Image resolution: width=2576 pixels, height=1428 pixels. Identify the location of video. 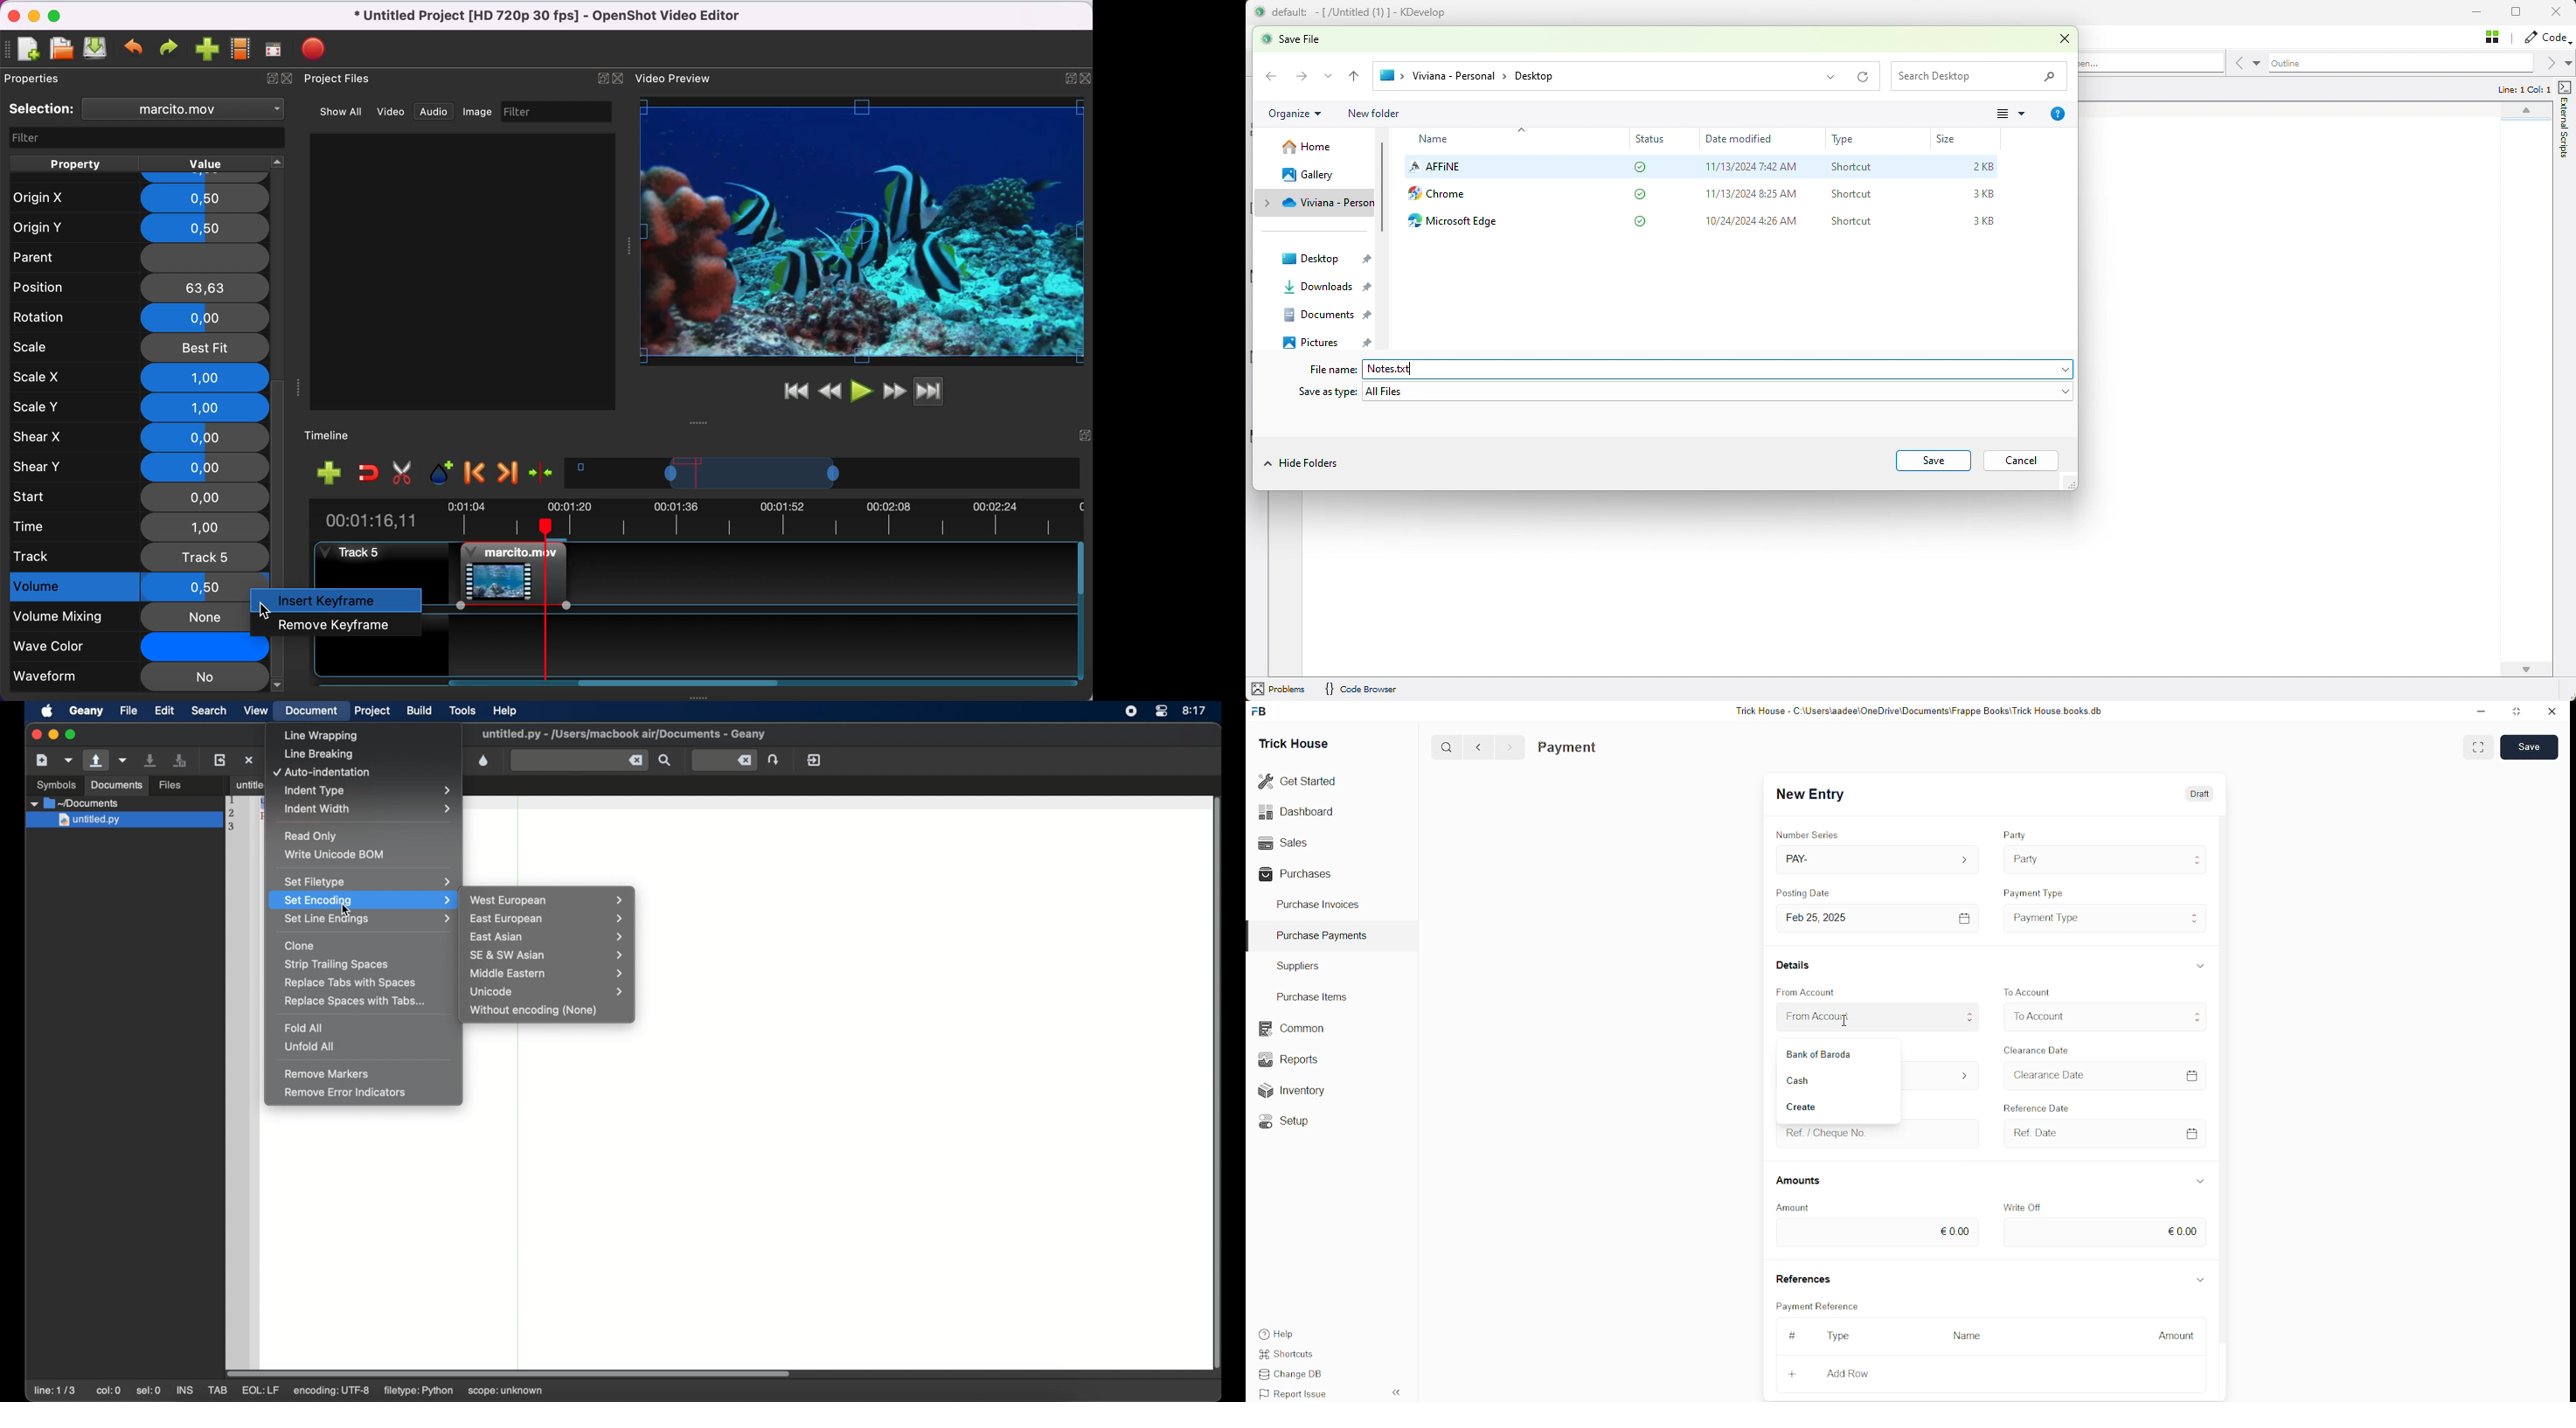
(391, 111).